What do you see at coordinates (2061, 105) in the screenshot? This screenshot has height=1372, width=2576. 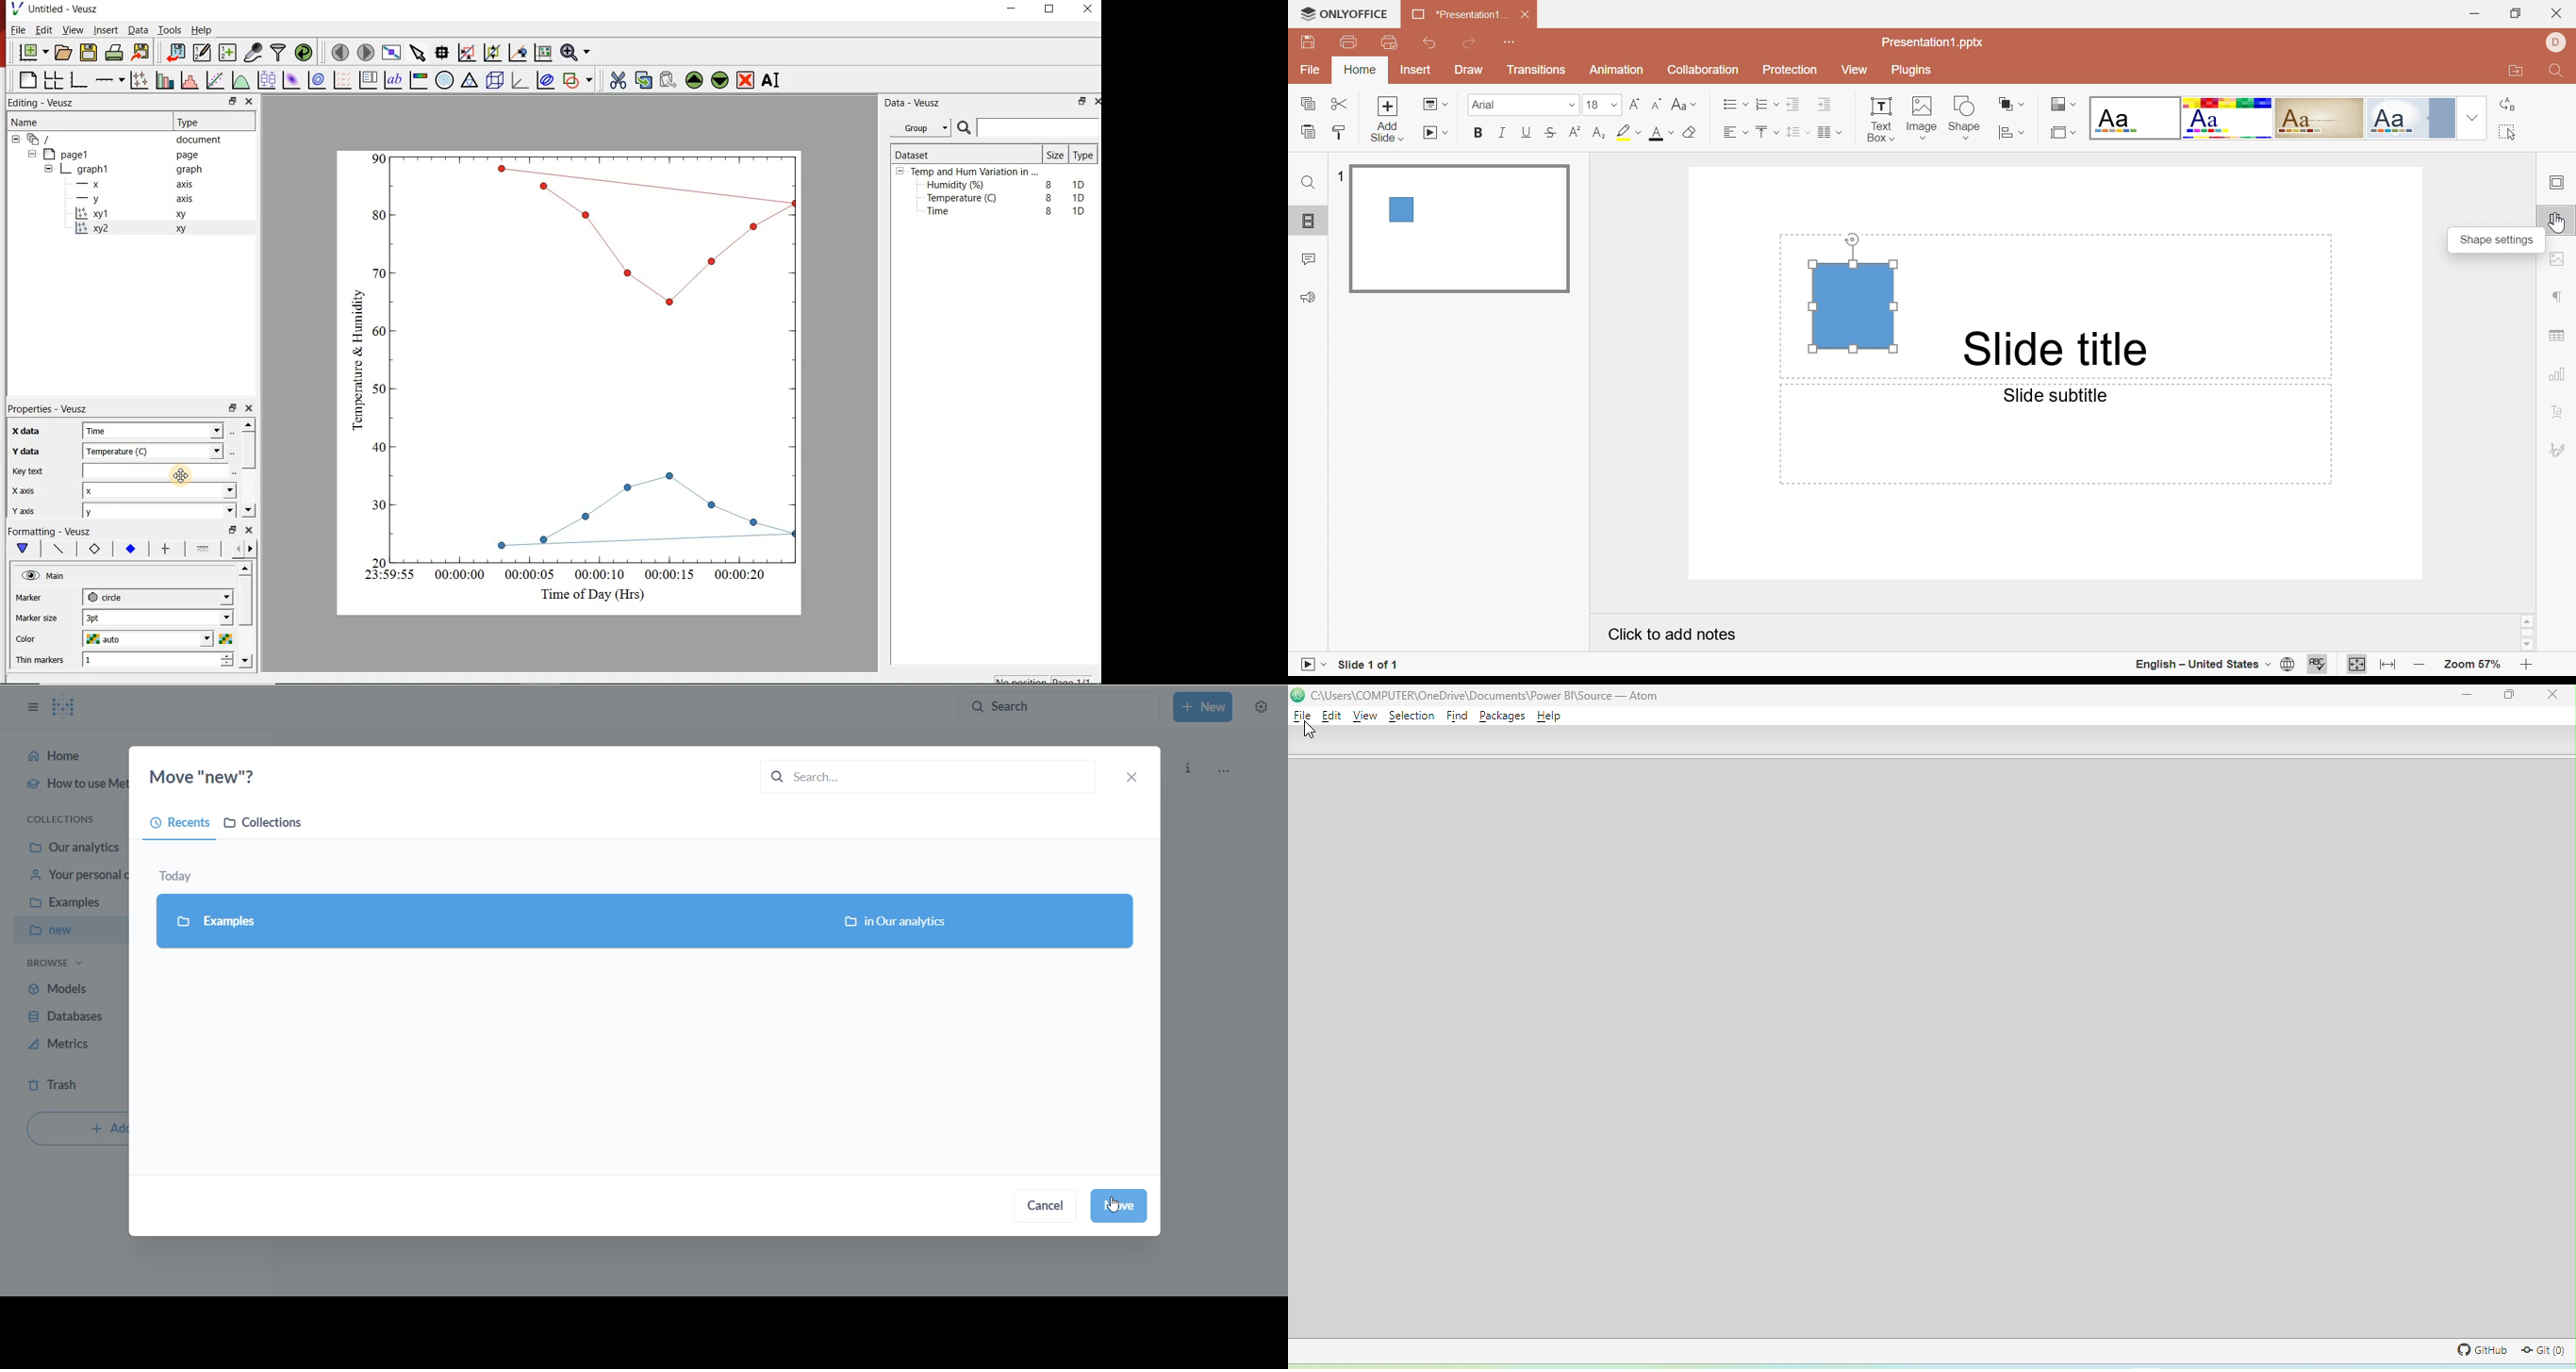 I see `Change color theme` at bounding box center [2061, 105].